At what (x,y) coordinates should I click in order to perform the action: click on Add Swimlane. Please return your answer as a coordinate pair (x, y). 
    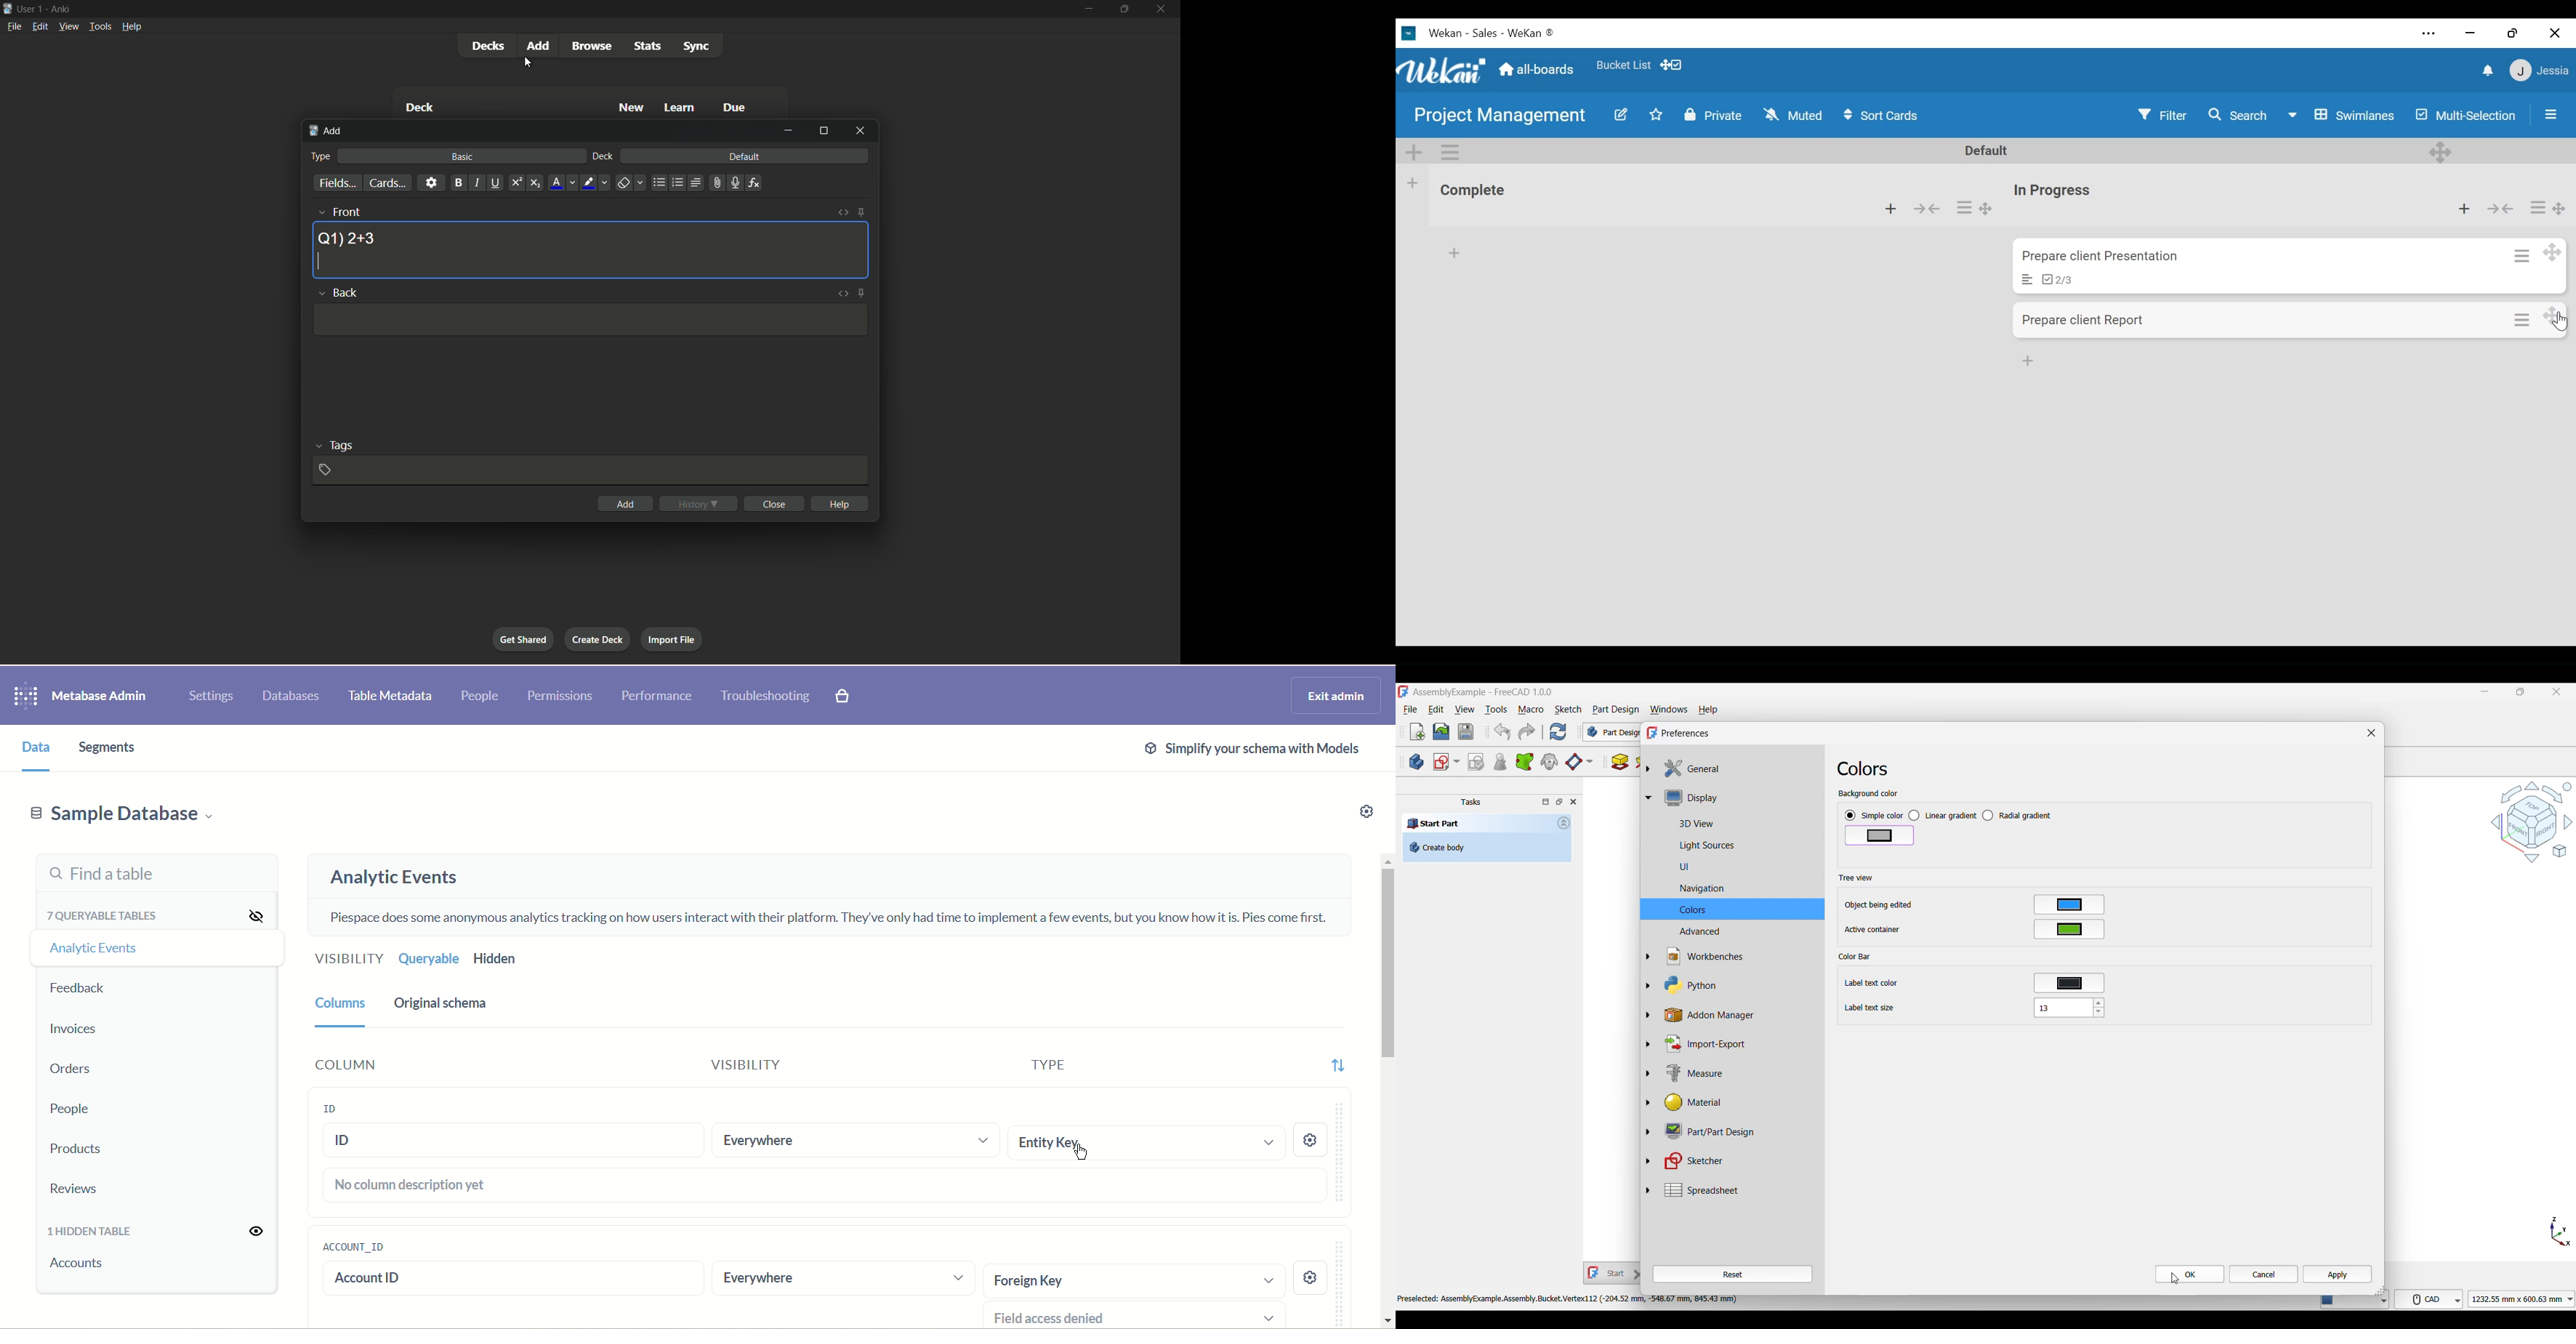
    Looking at the image, I should click on (1416, 151).